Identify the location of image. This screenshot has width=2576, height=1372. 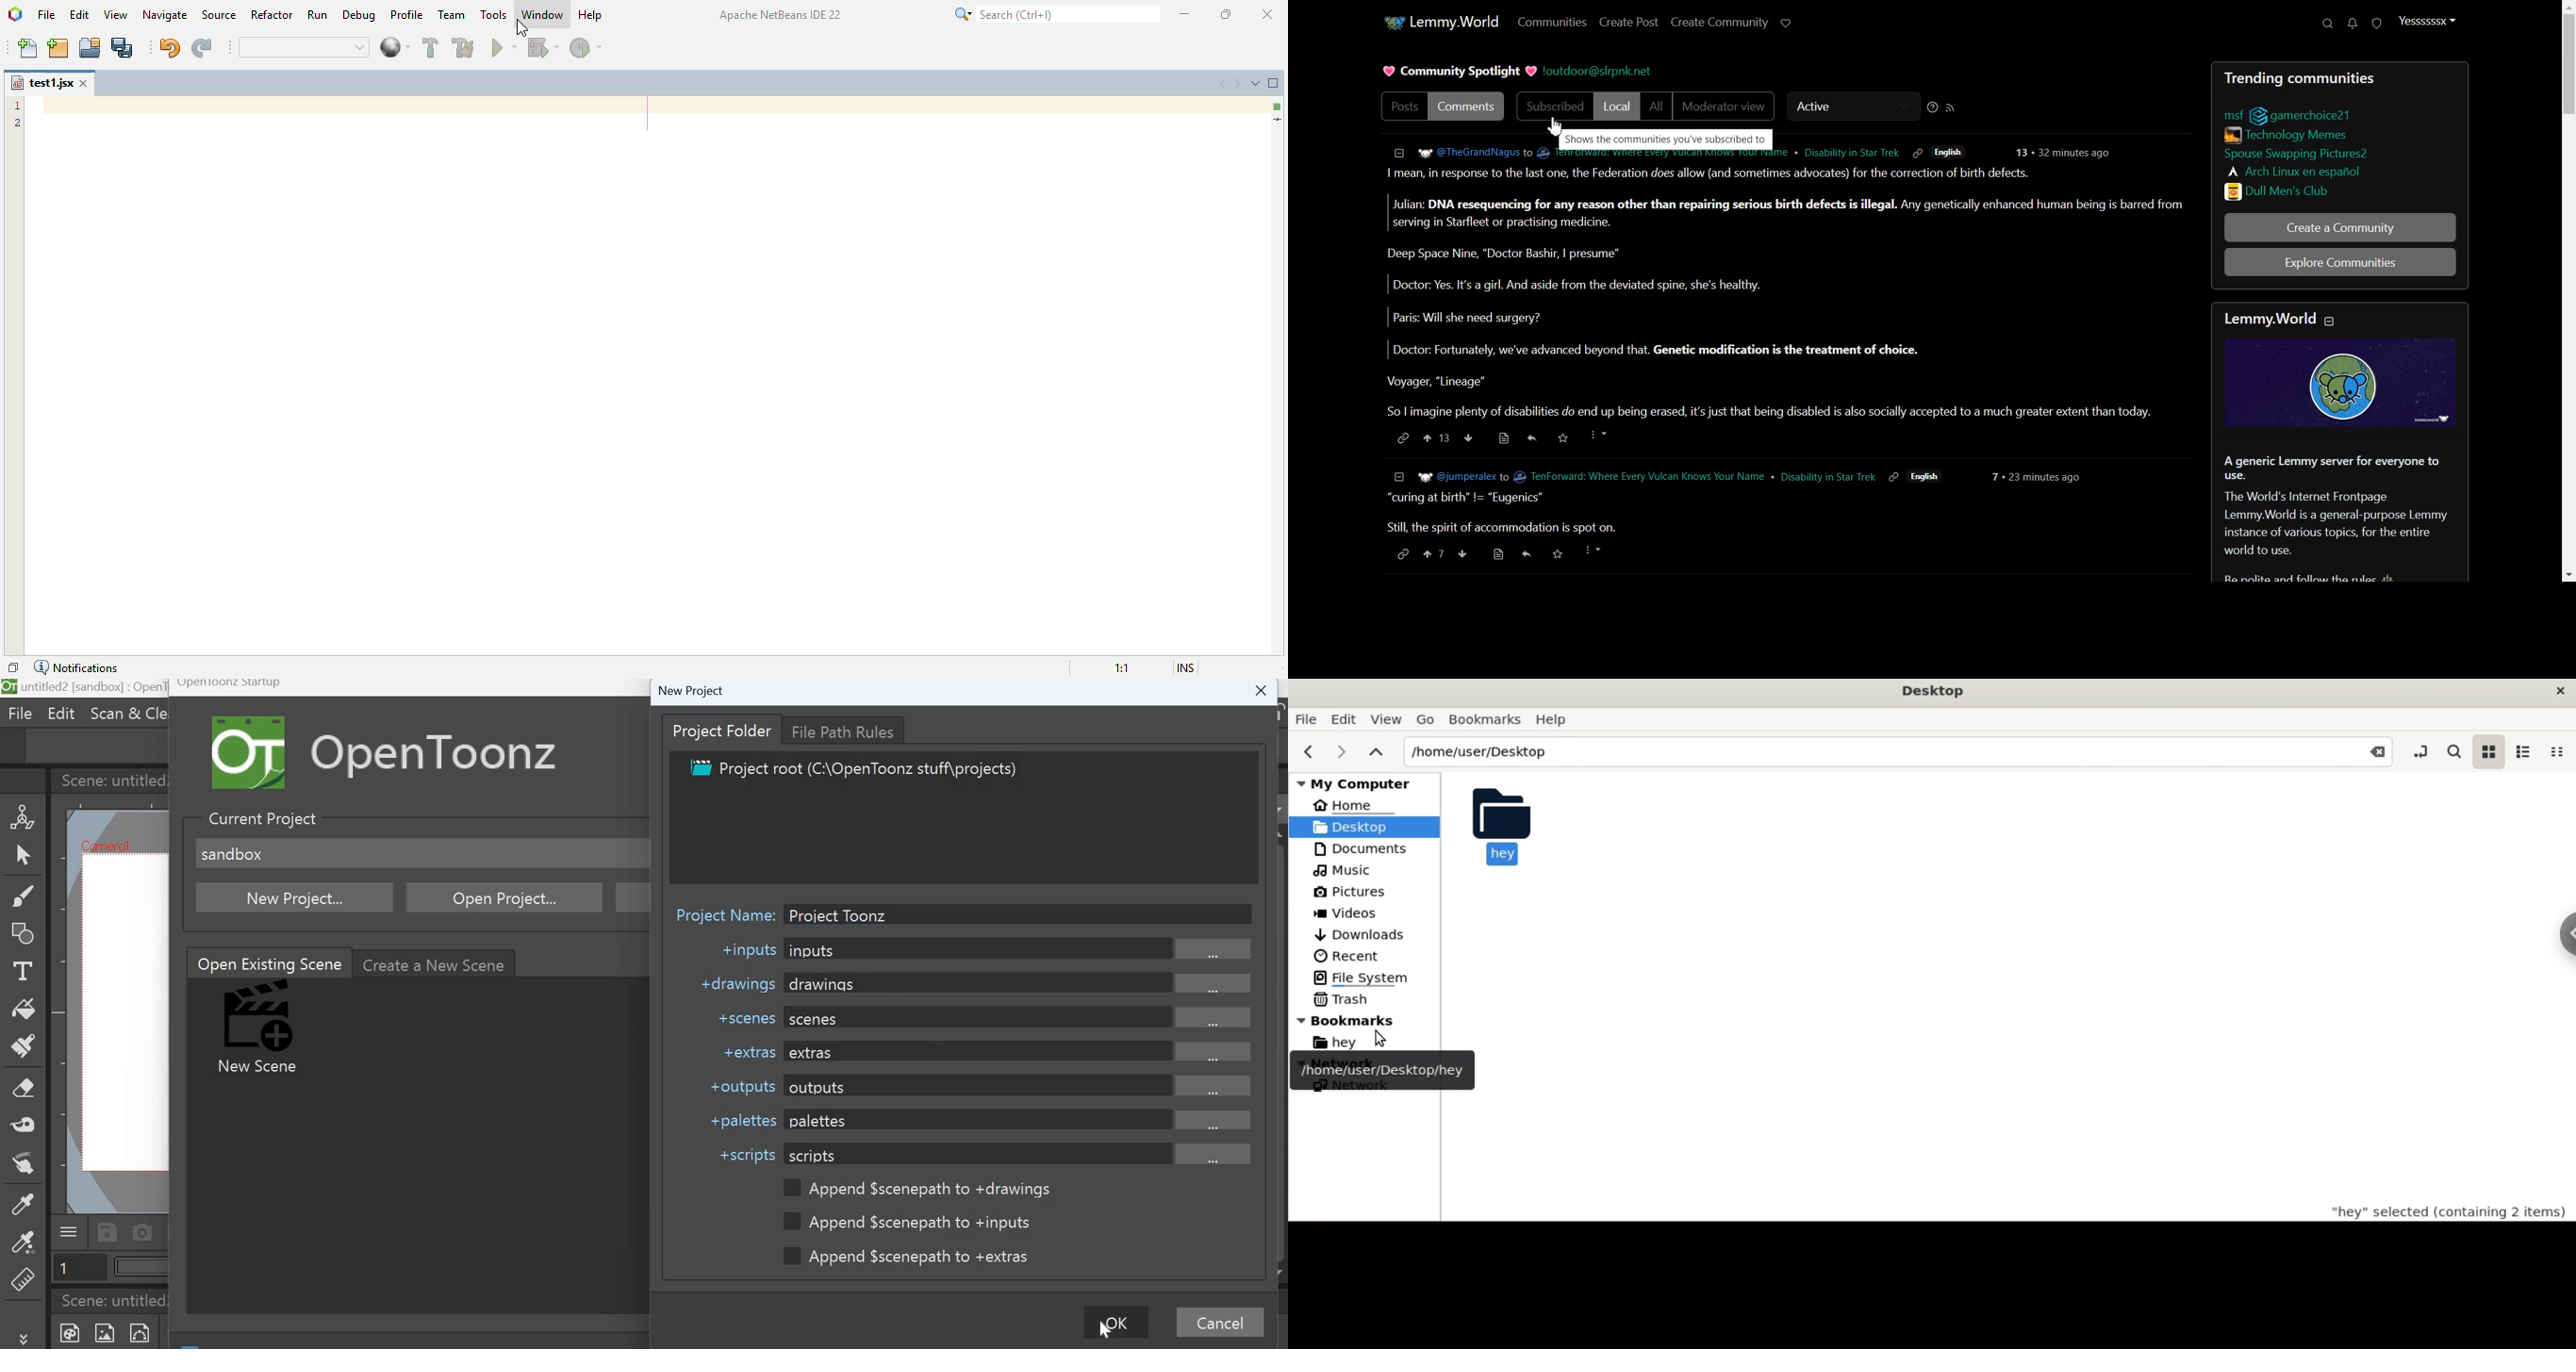
(2350, 385).